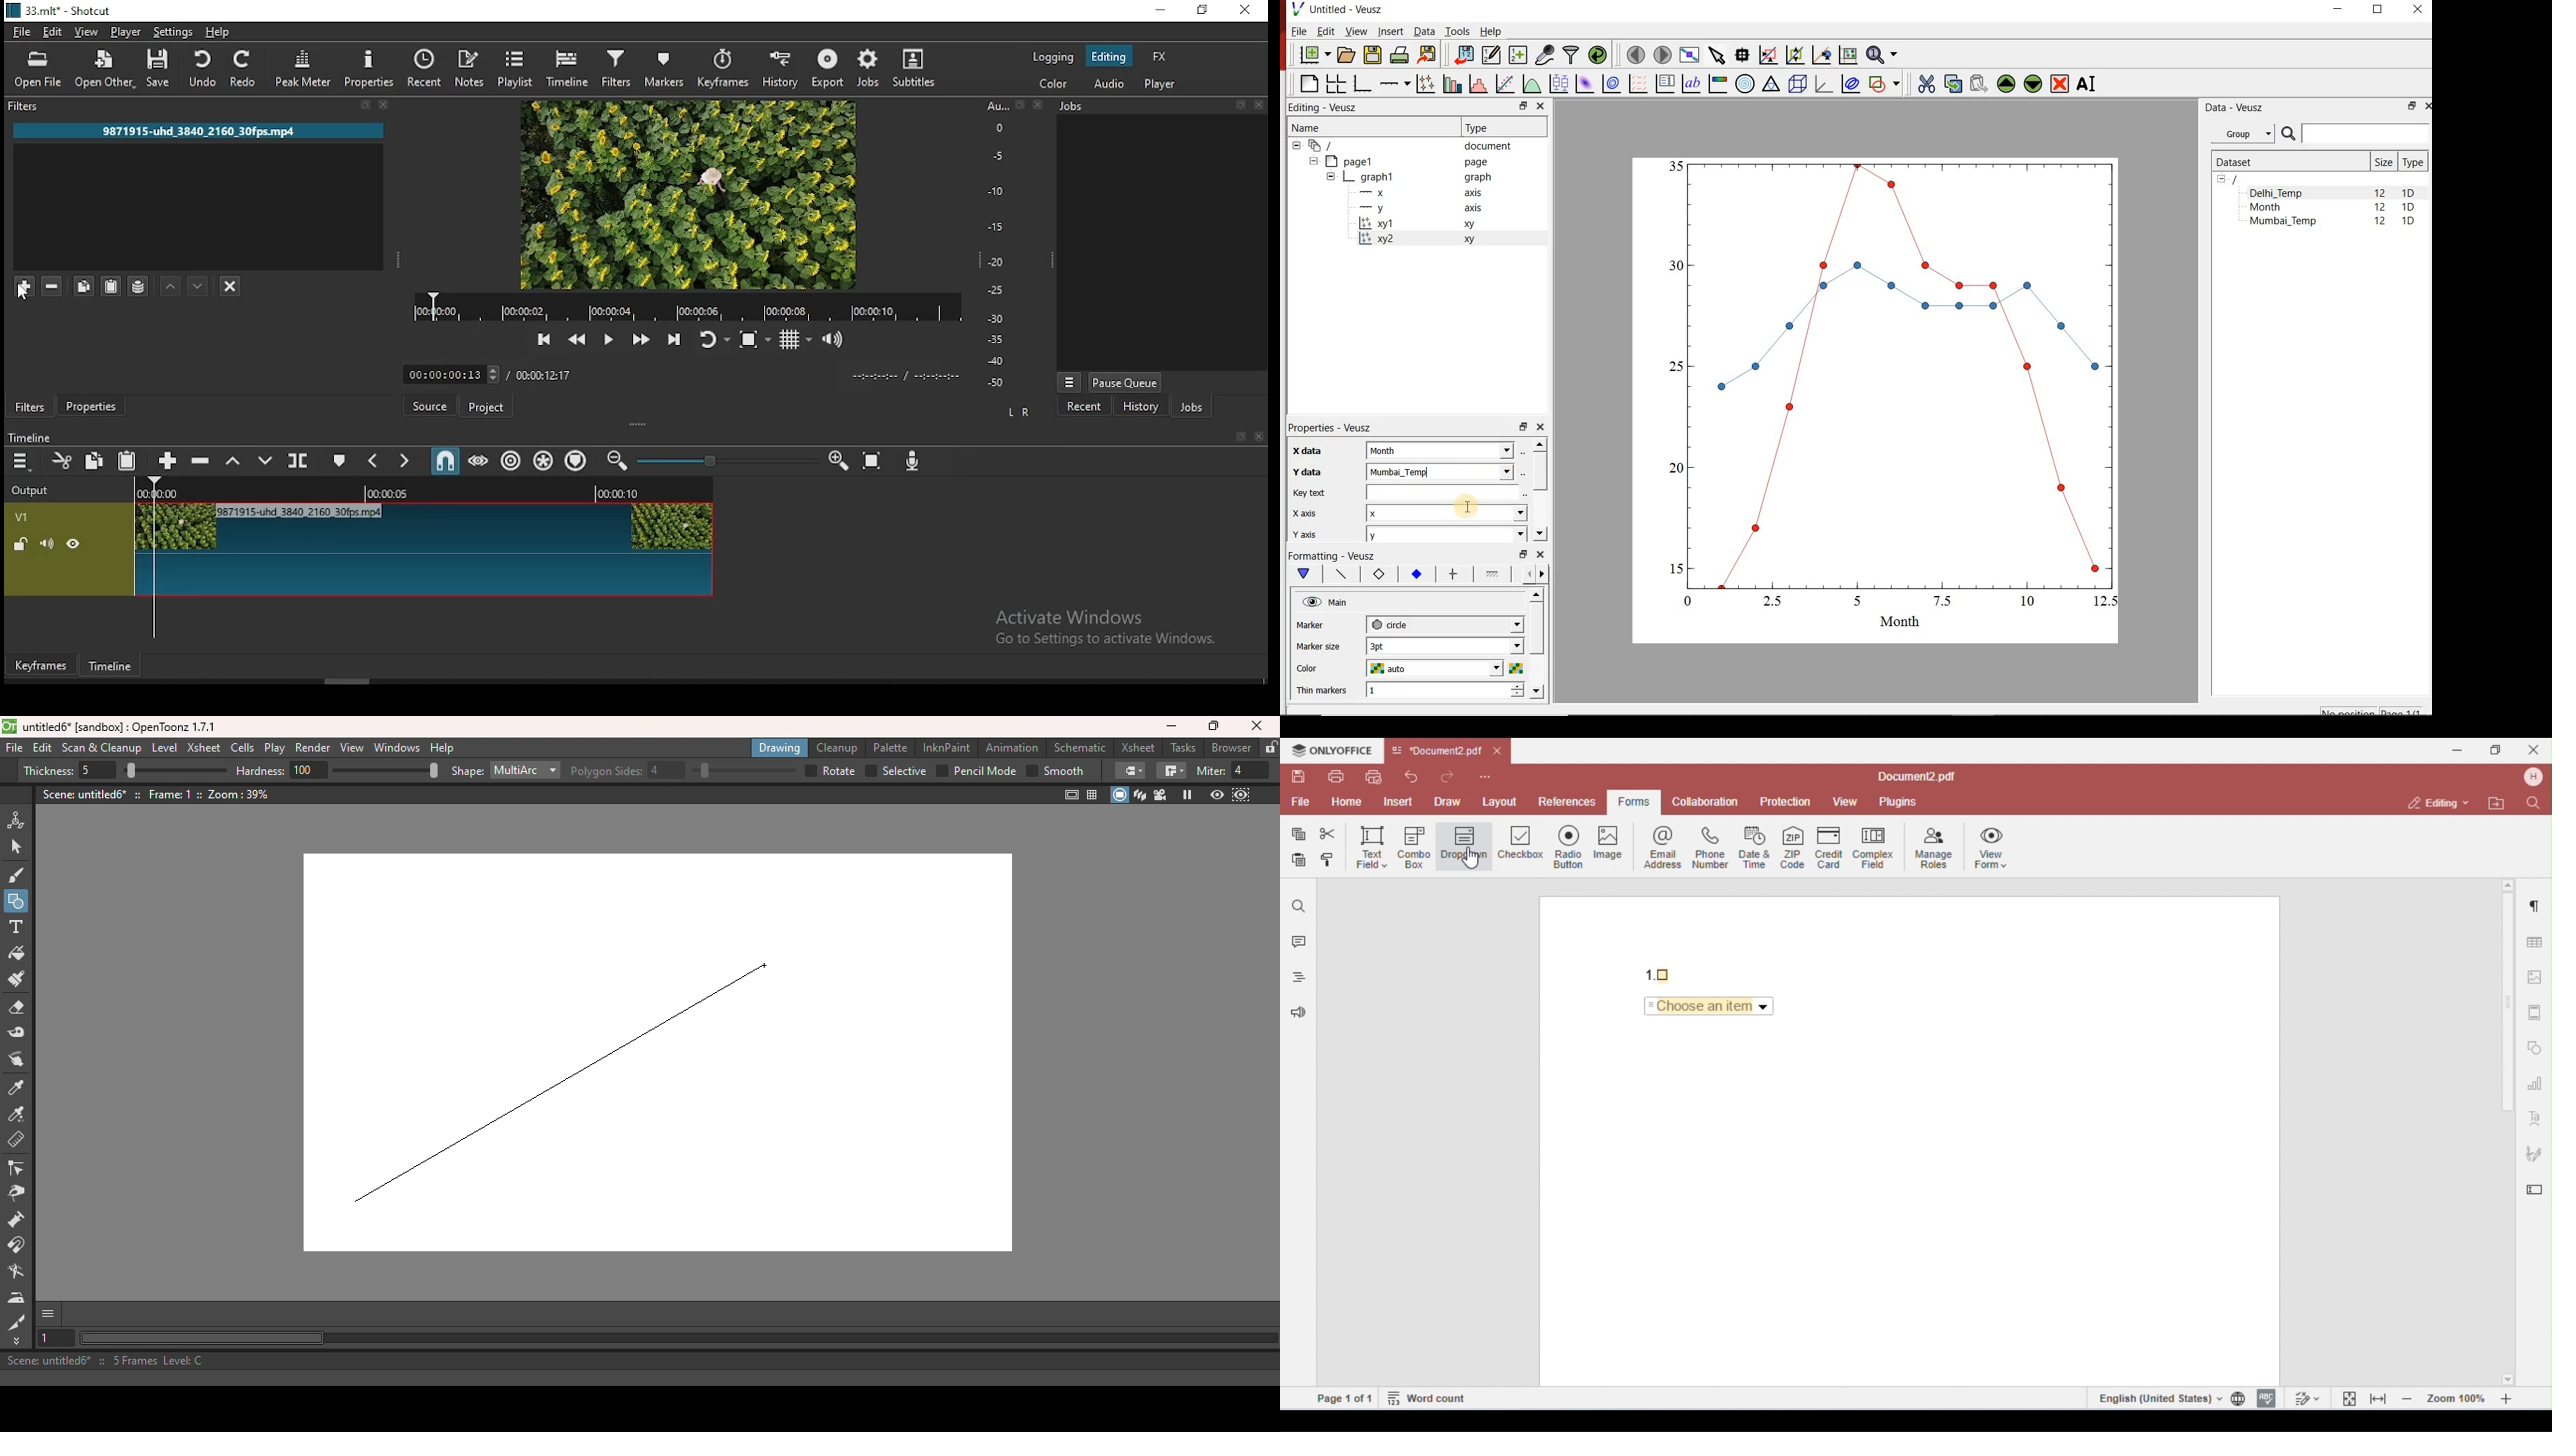 The image size is (2576, 1456). Describe the element at coordinates (425, 489) in the screenshot. I see `video time duration bar` at that location.